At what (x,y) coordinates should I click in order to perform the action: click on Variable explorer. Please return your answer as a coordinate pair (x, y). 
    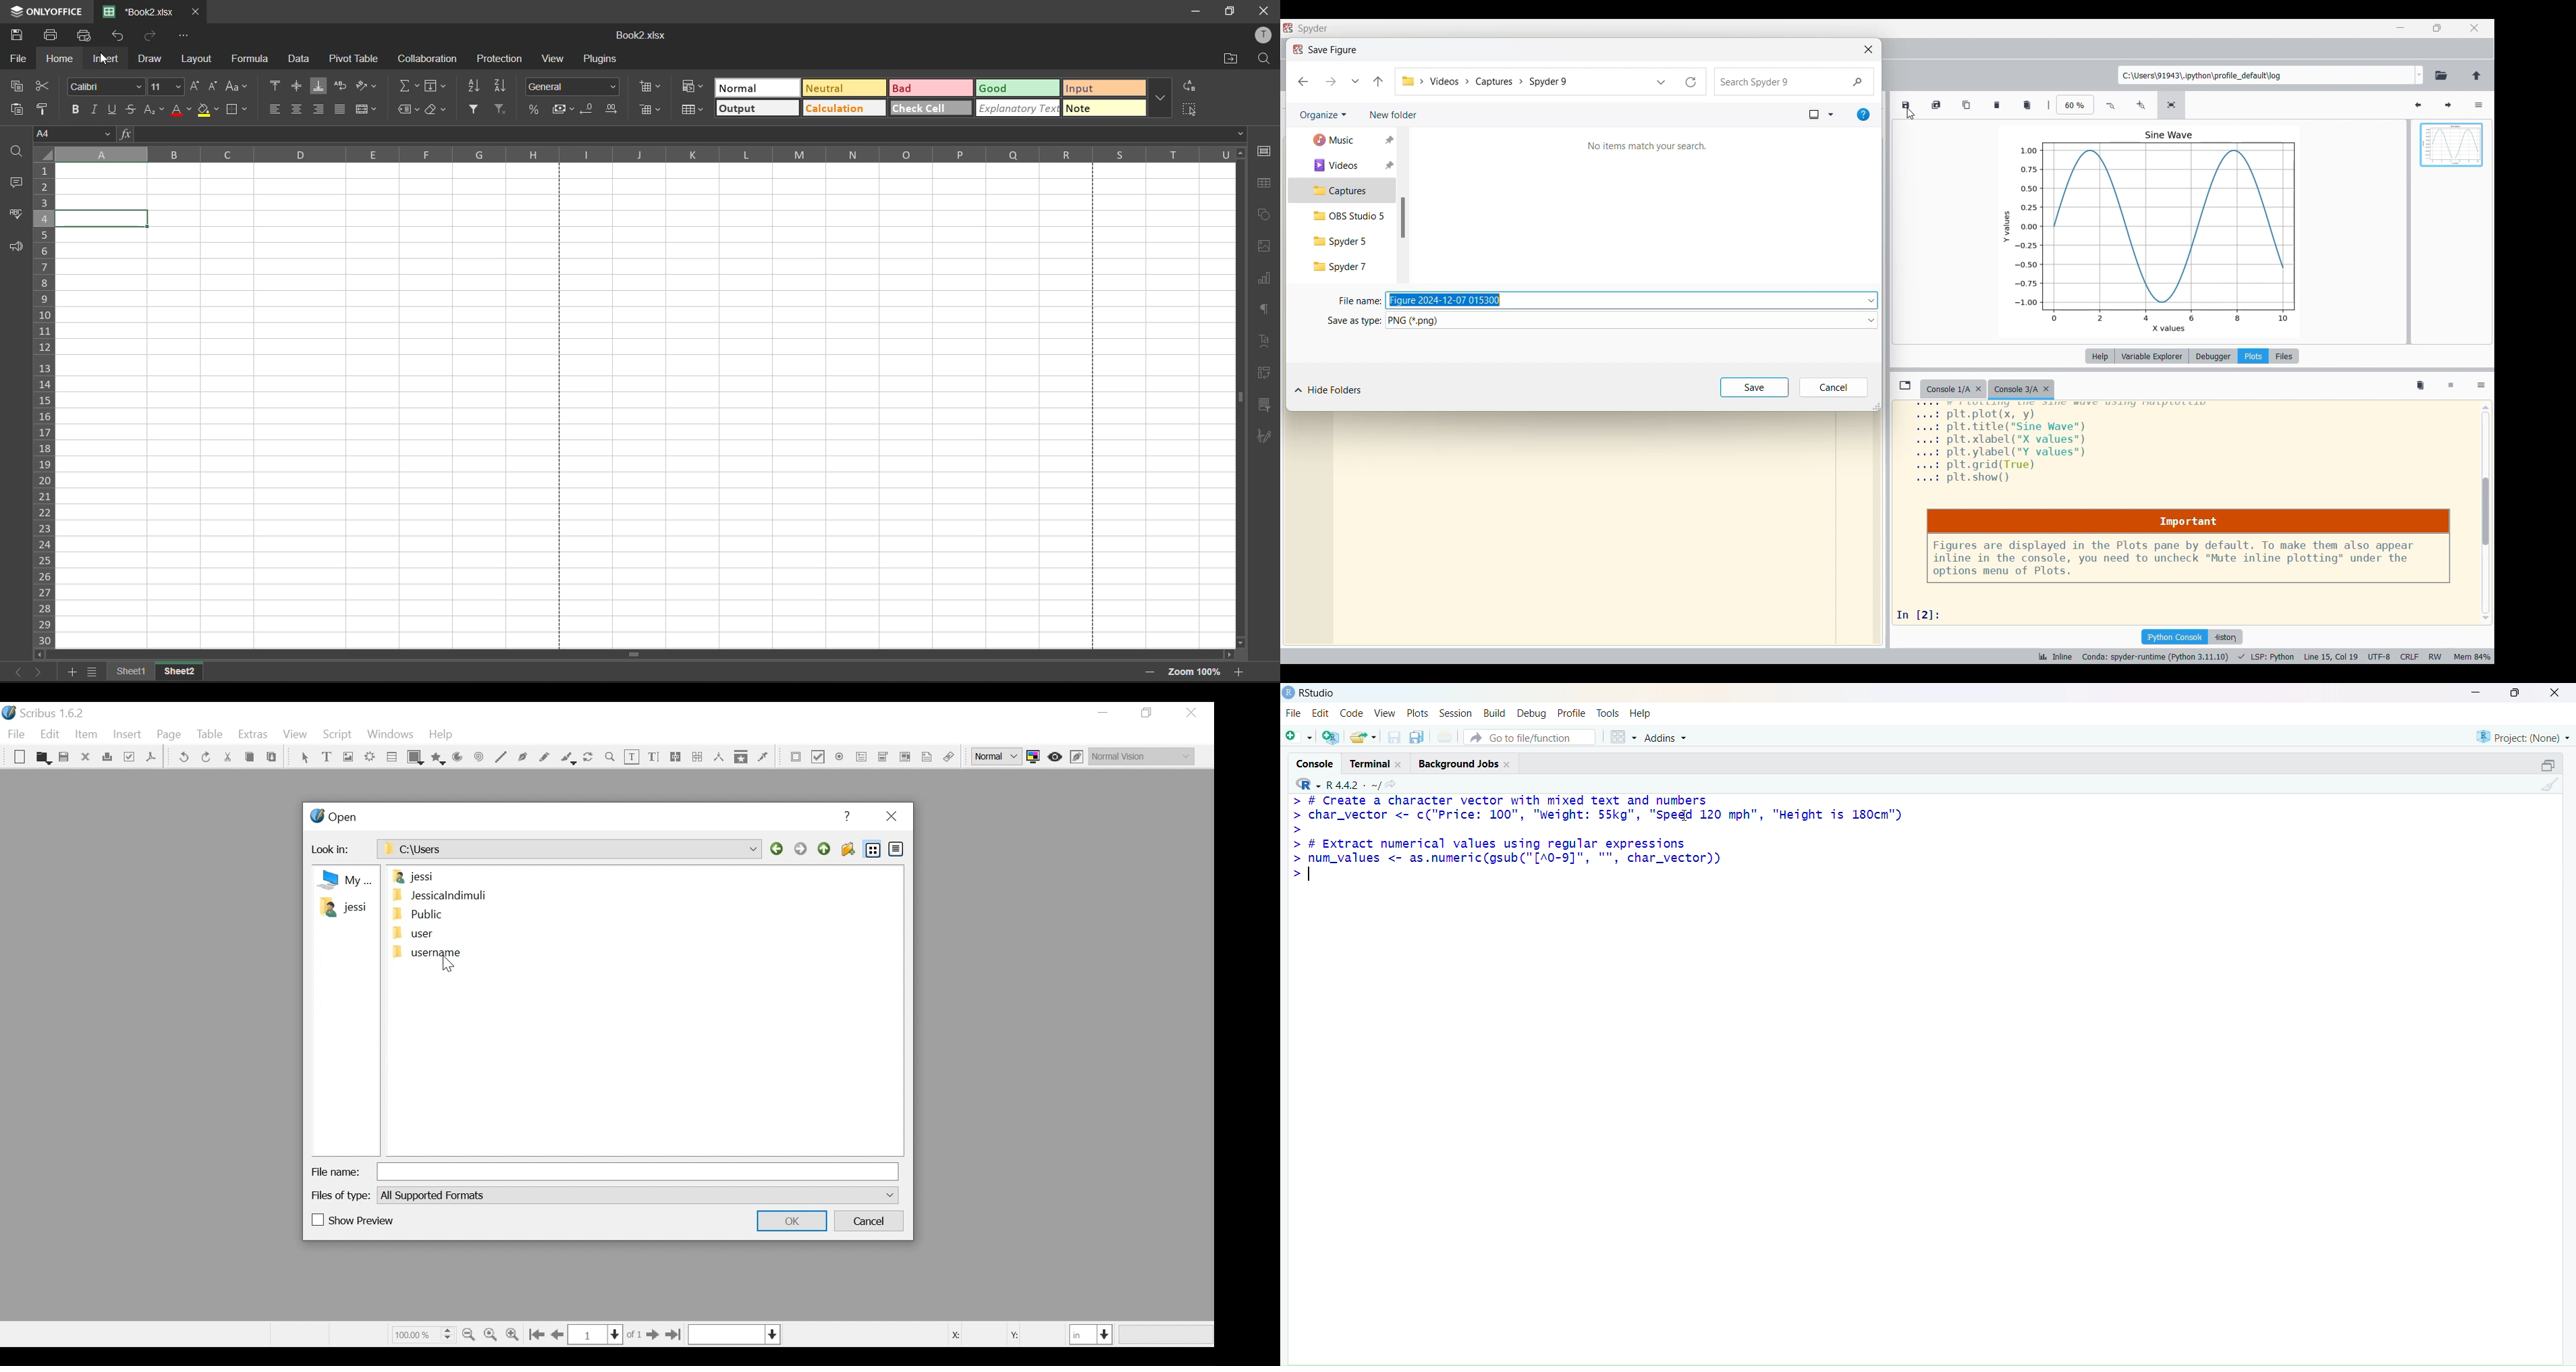
    Looking at the image, I should click on (2152, 356).